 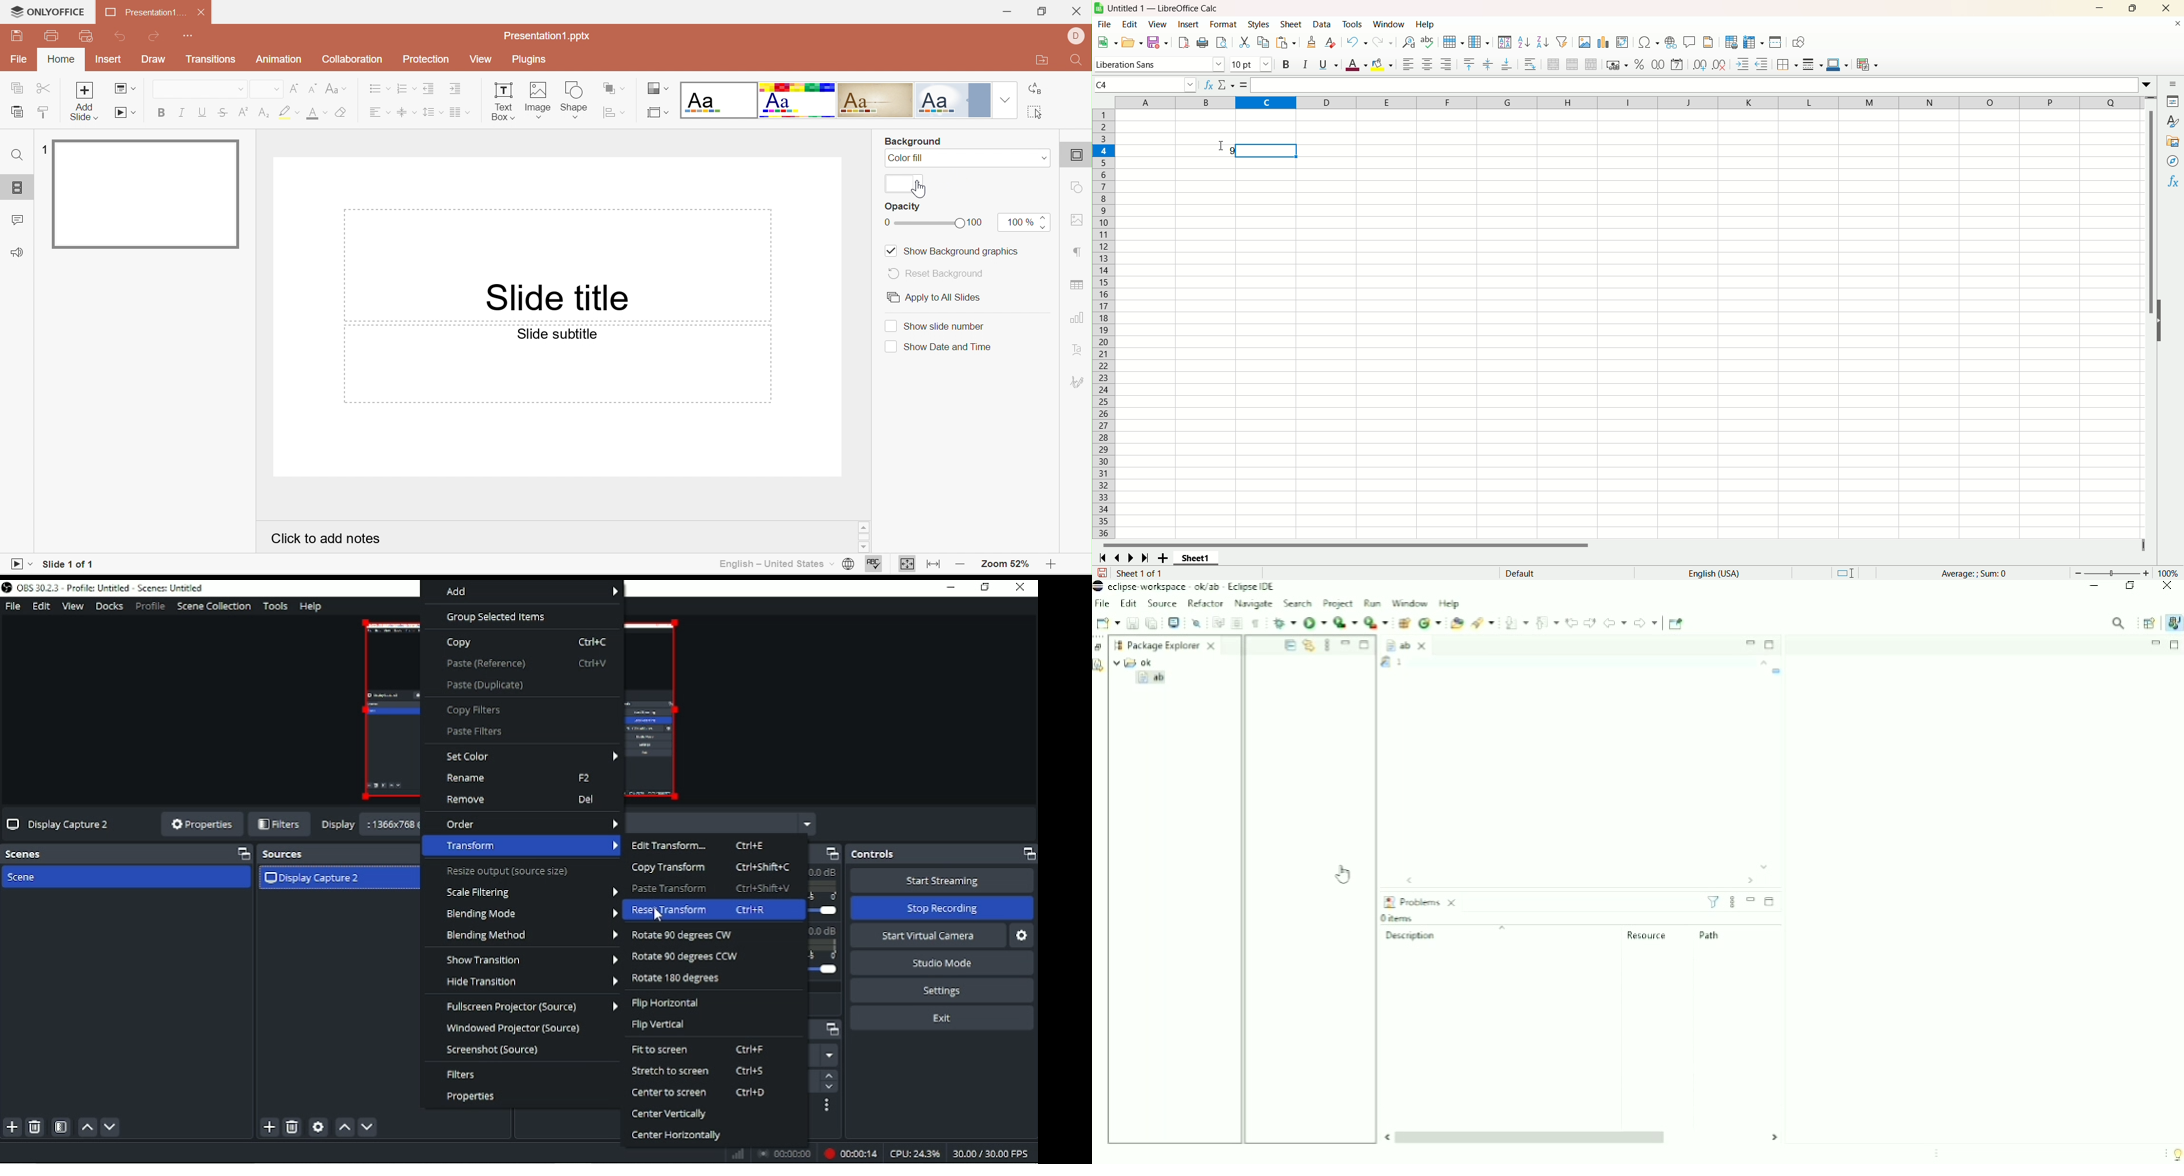 I want to click on functions, so click(x=2174, y=181).